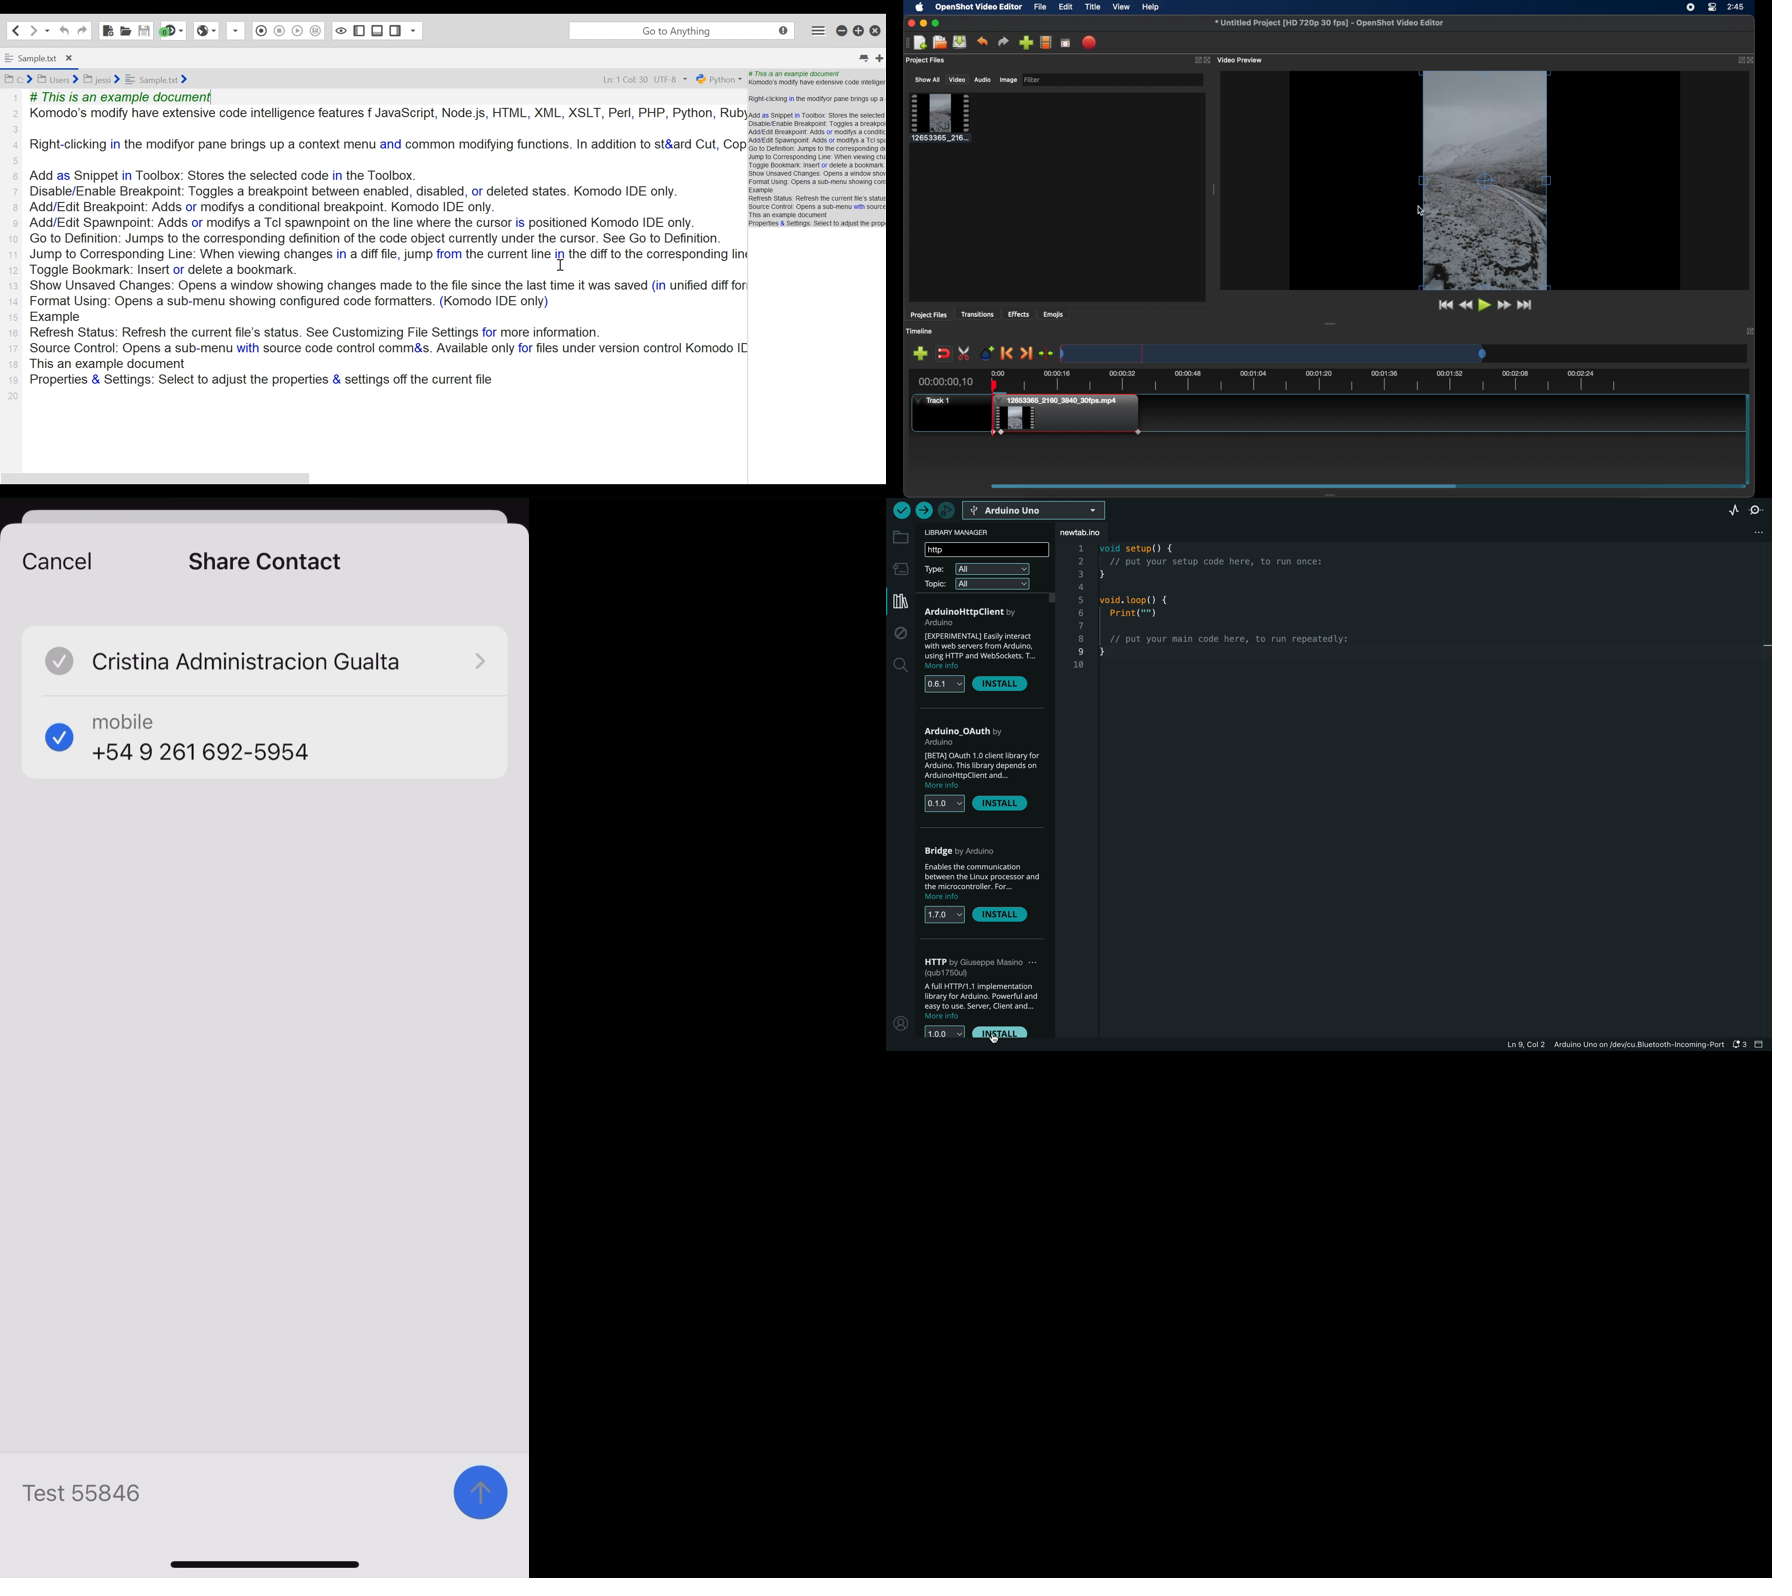  What do you see at coordinates (1273, 353) in the screenshot?
I see `timeline scale` at bounding box center [1273, 353].